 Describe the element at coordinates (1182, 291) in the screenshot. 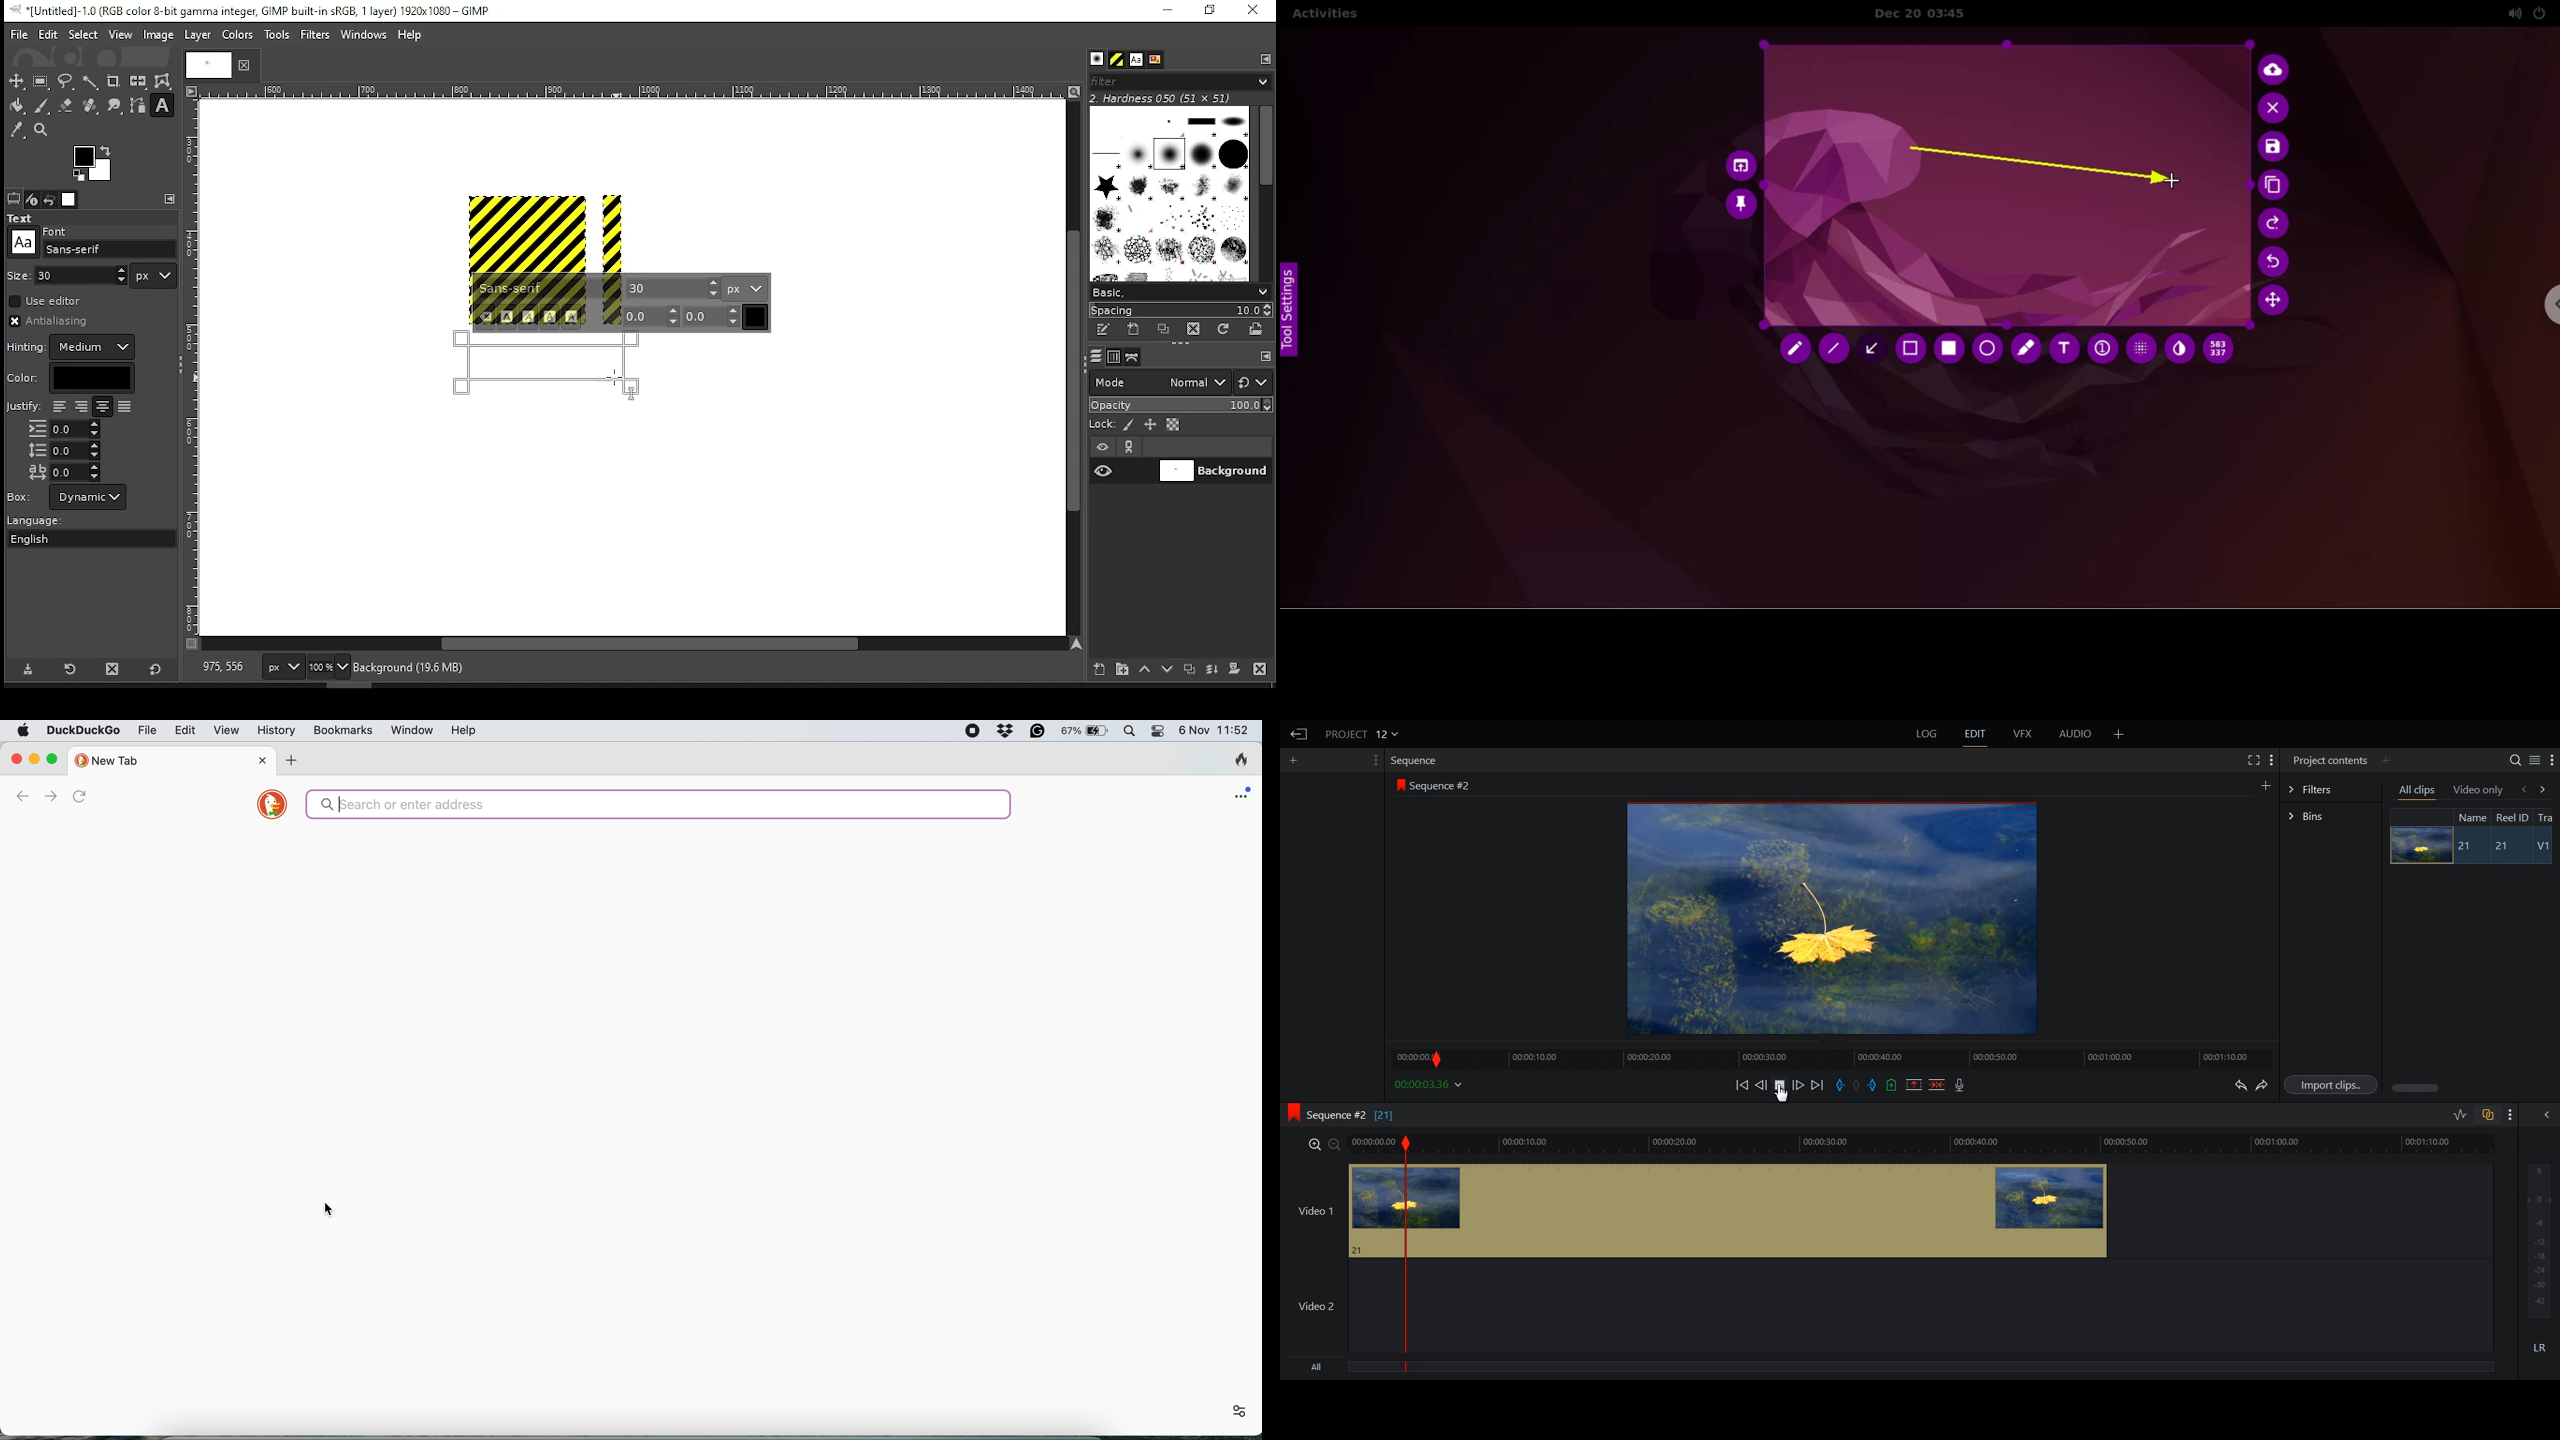

I see `select brush preset` at that location.